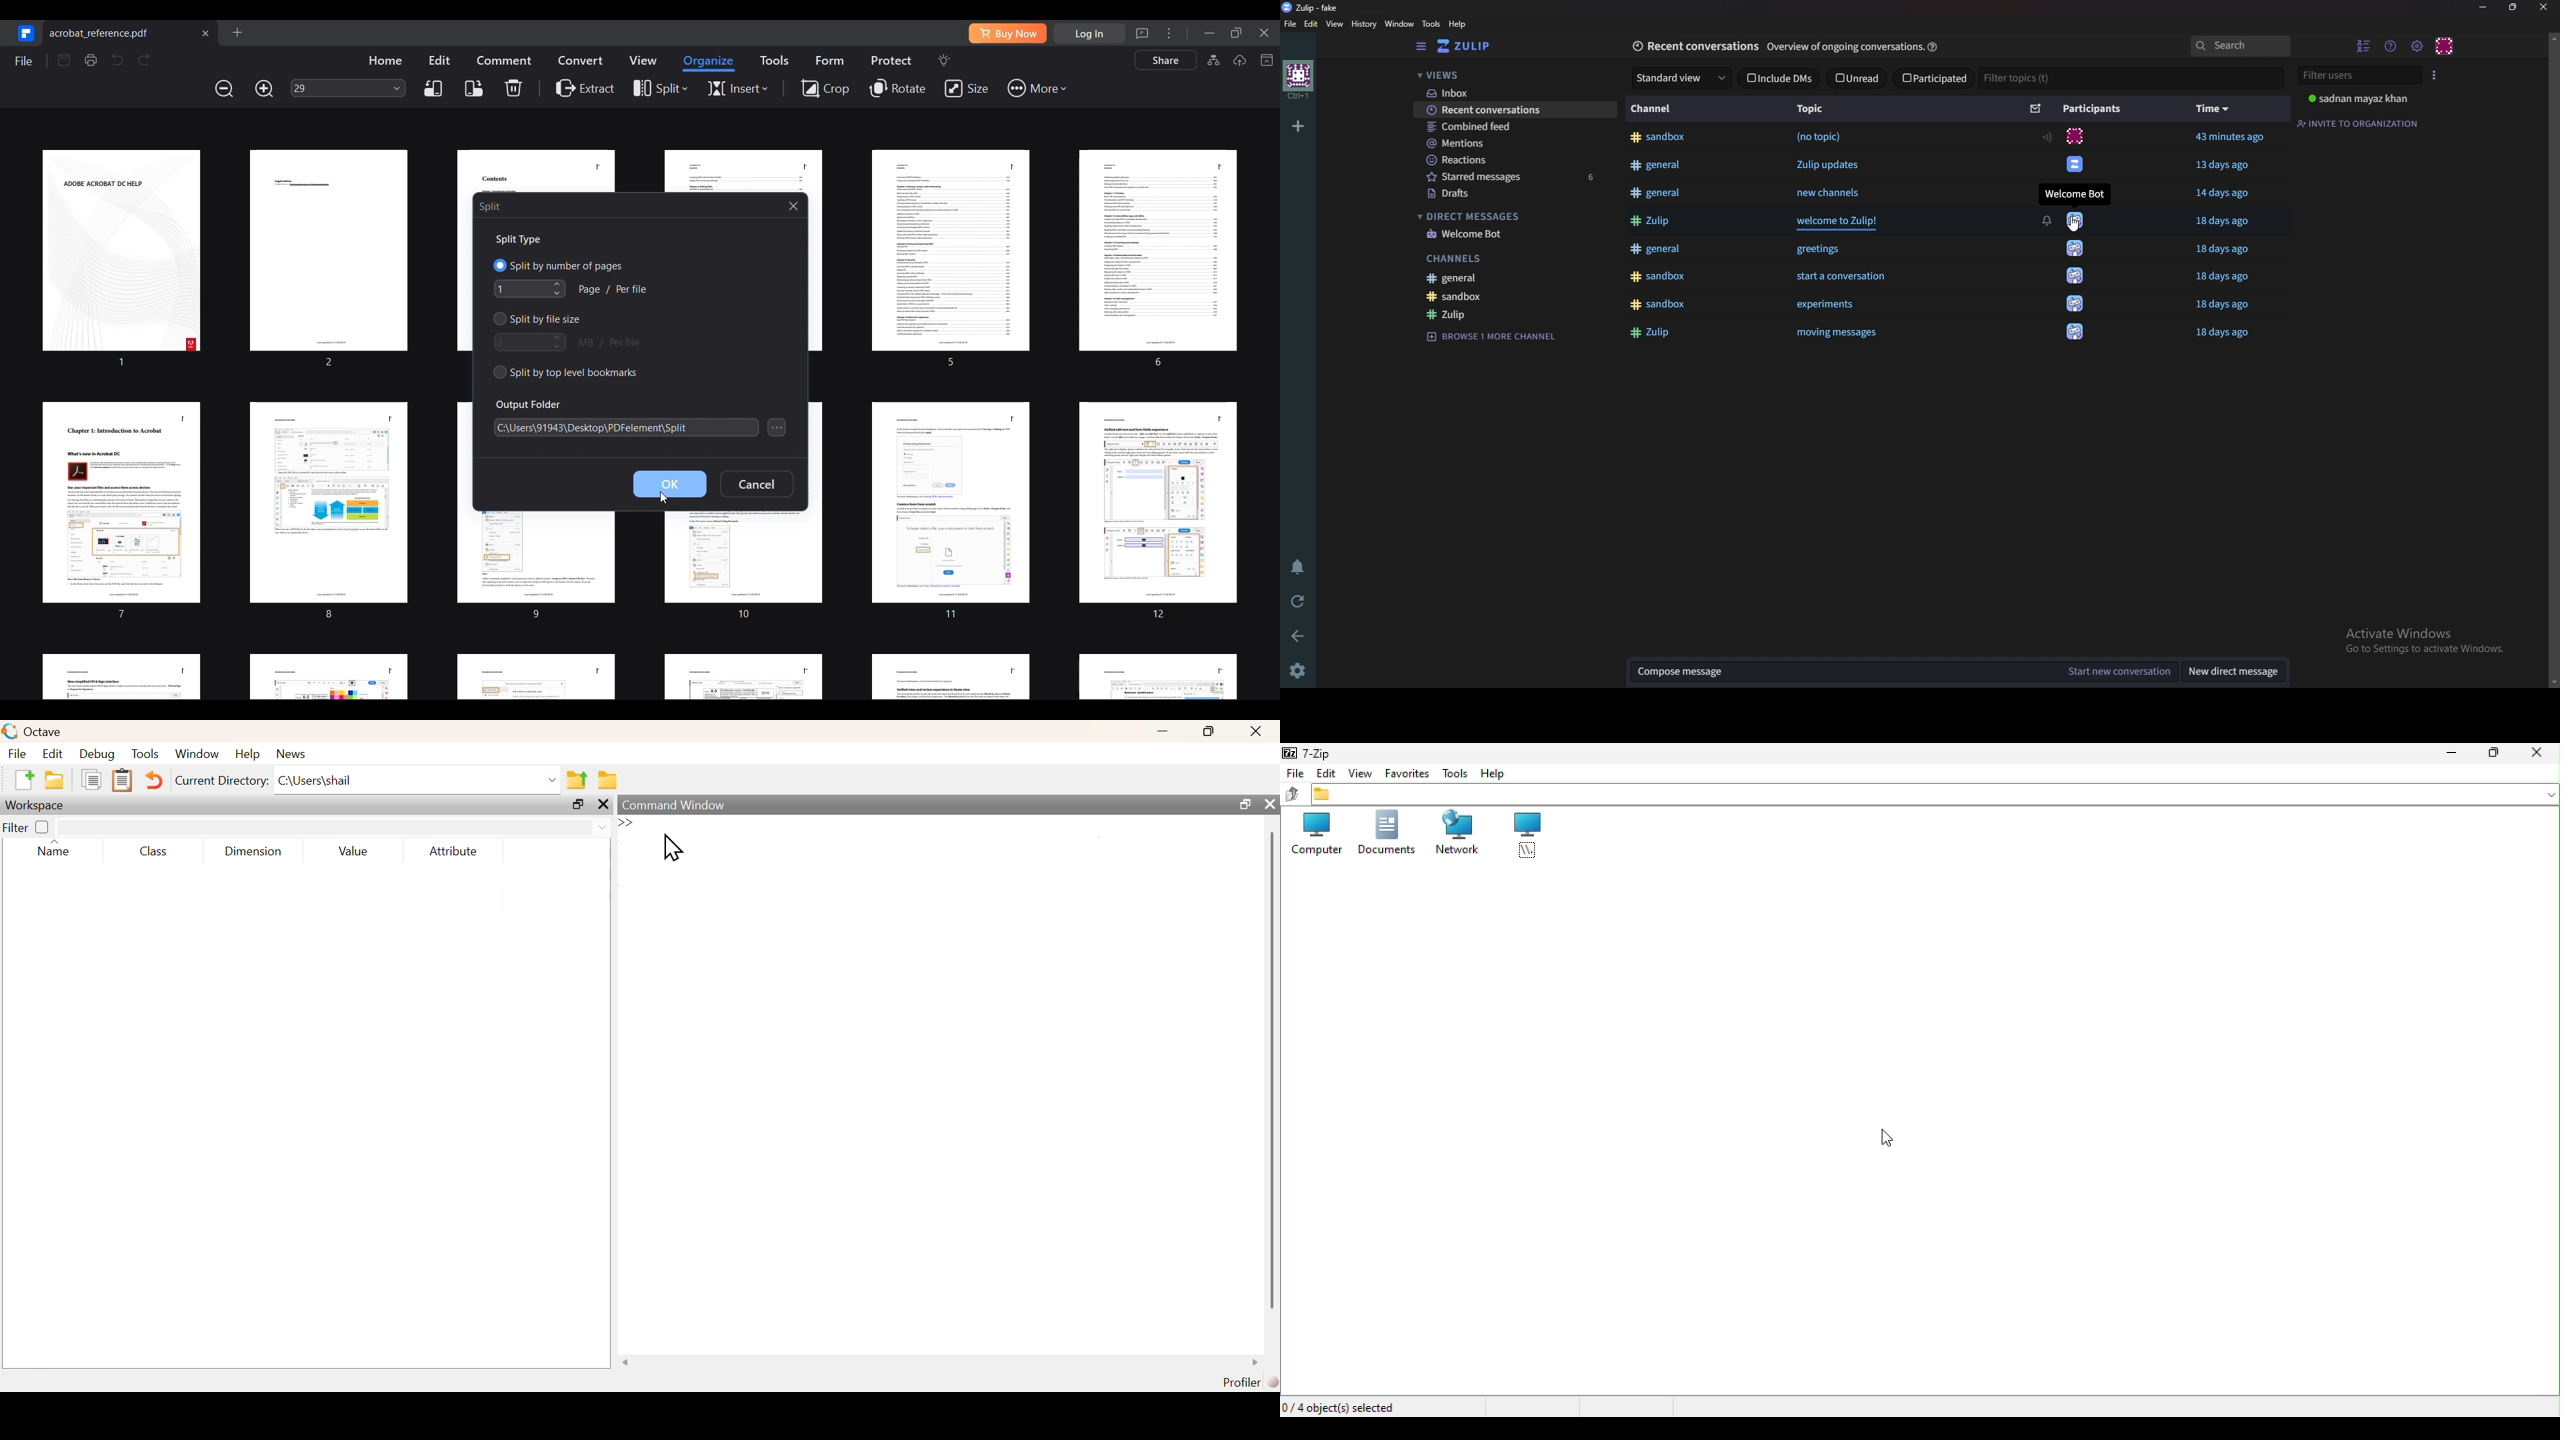 This screenshot has width=2576, height=1456. I want to click on close, so click(1255, 731).